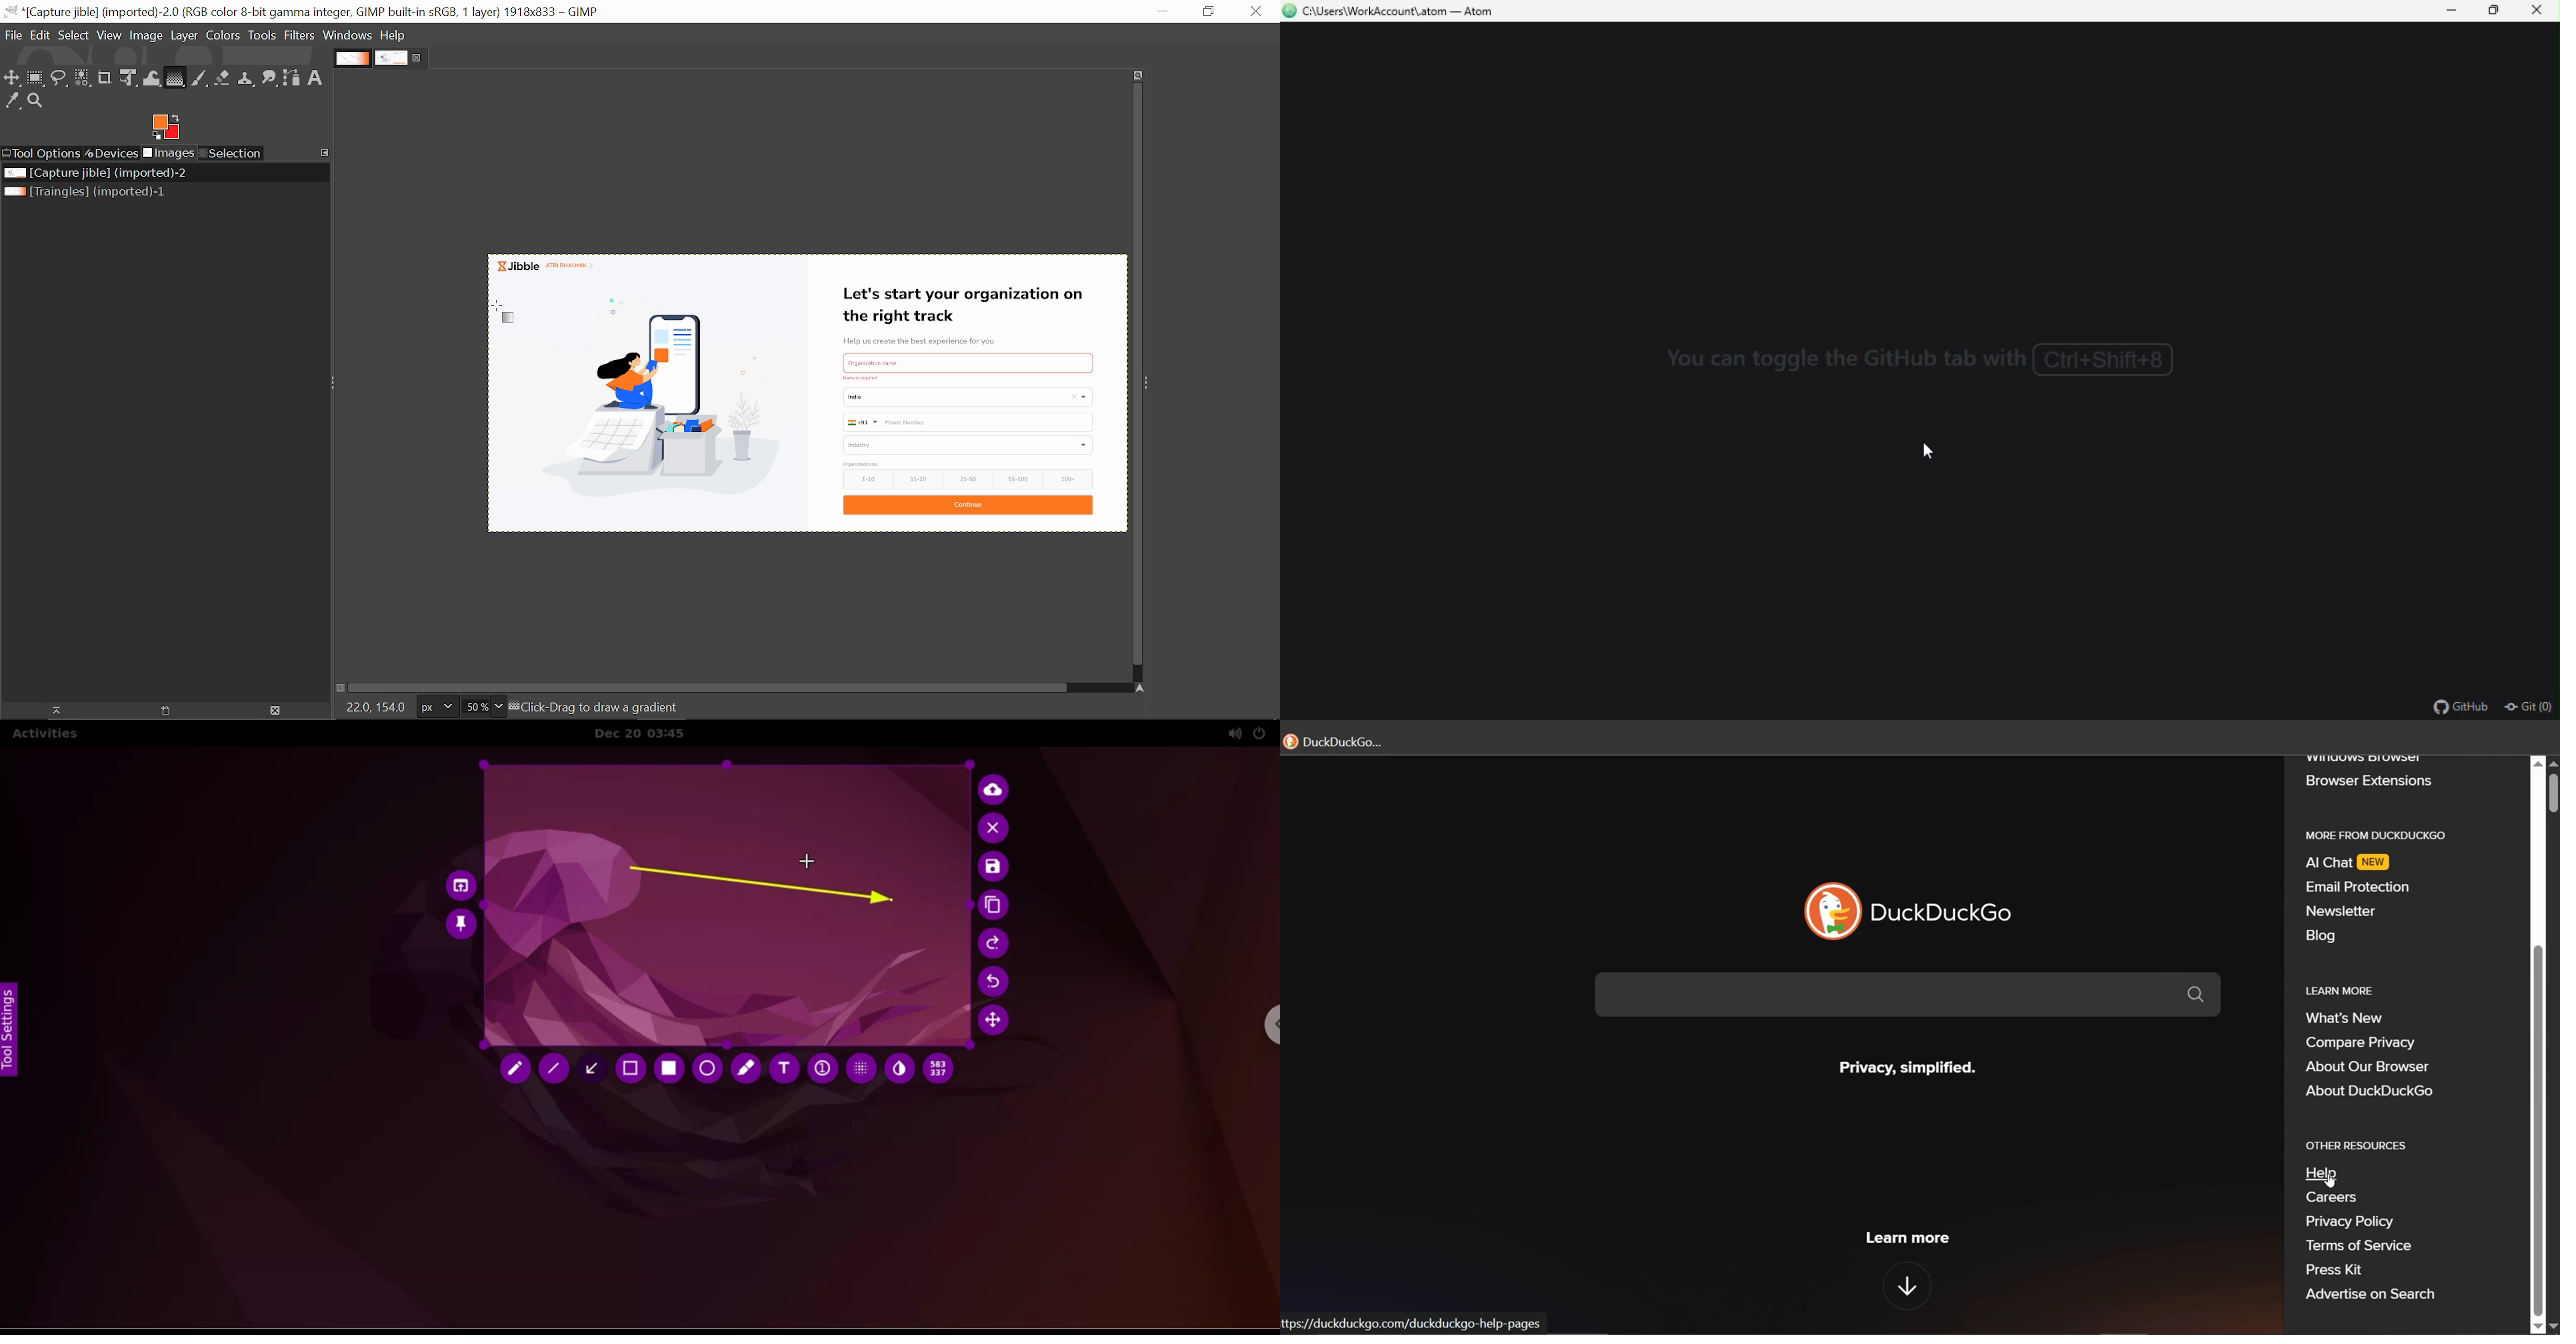  Describe the element at coordinates (2347, 1223) in the screenshot. I see `Privacy policy` at that location.